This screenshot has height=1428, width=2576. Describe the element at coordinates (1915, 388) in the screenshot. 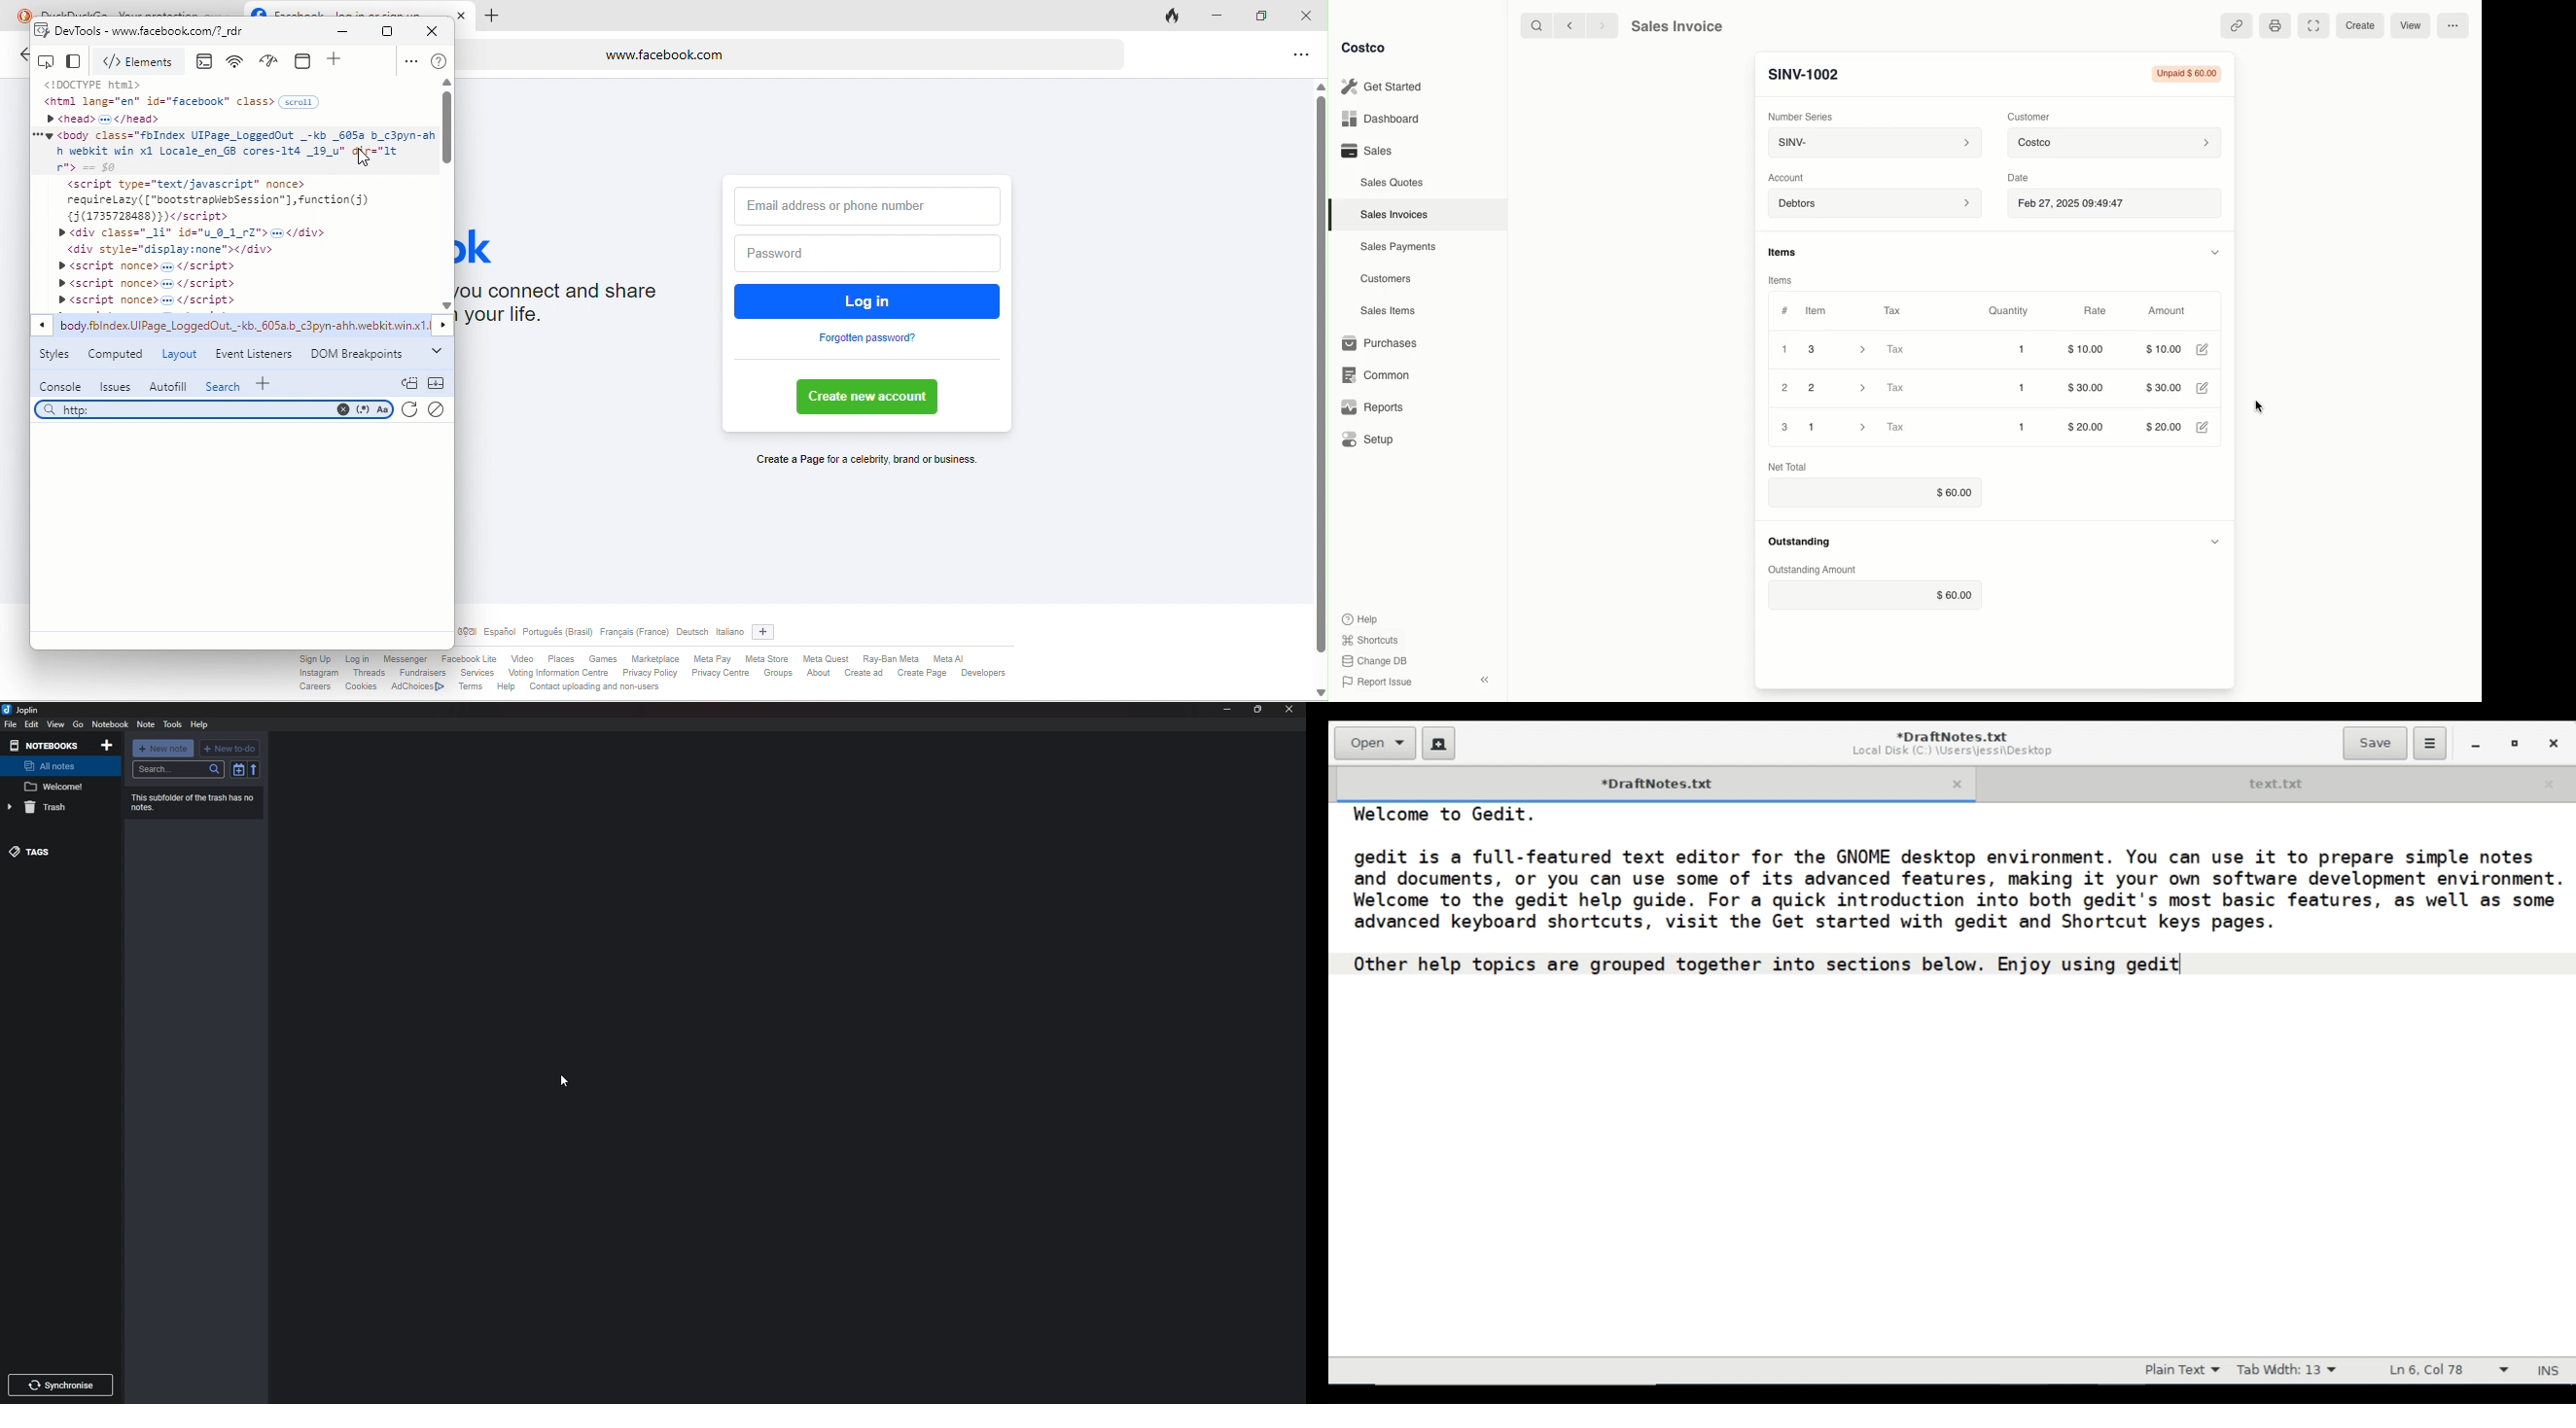

I see `Tax` at that location.